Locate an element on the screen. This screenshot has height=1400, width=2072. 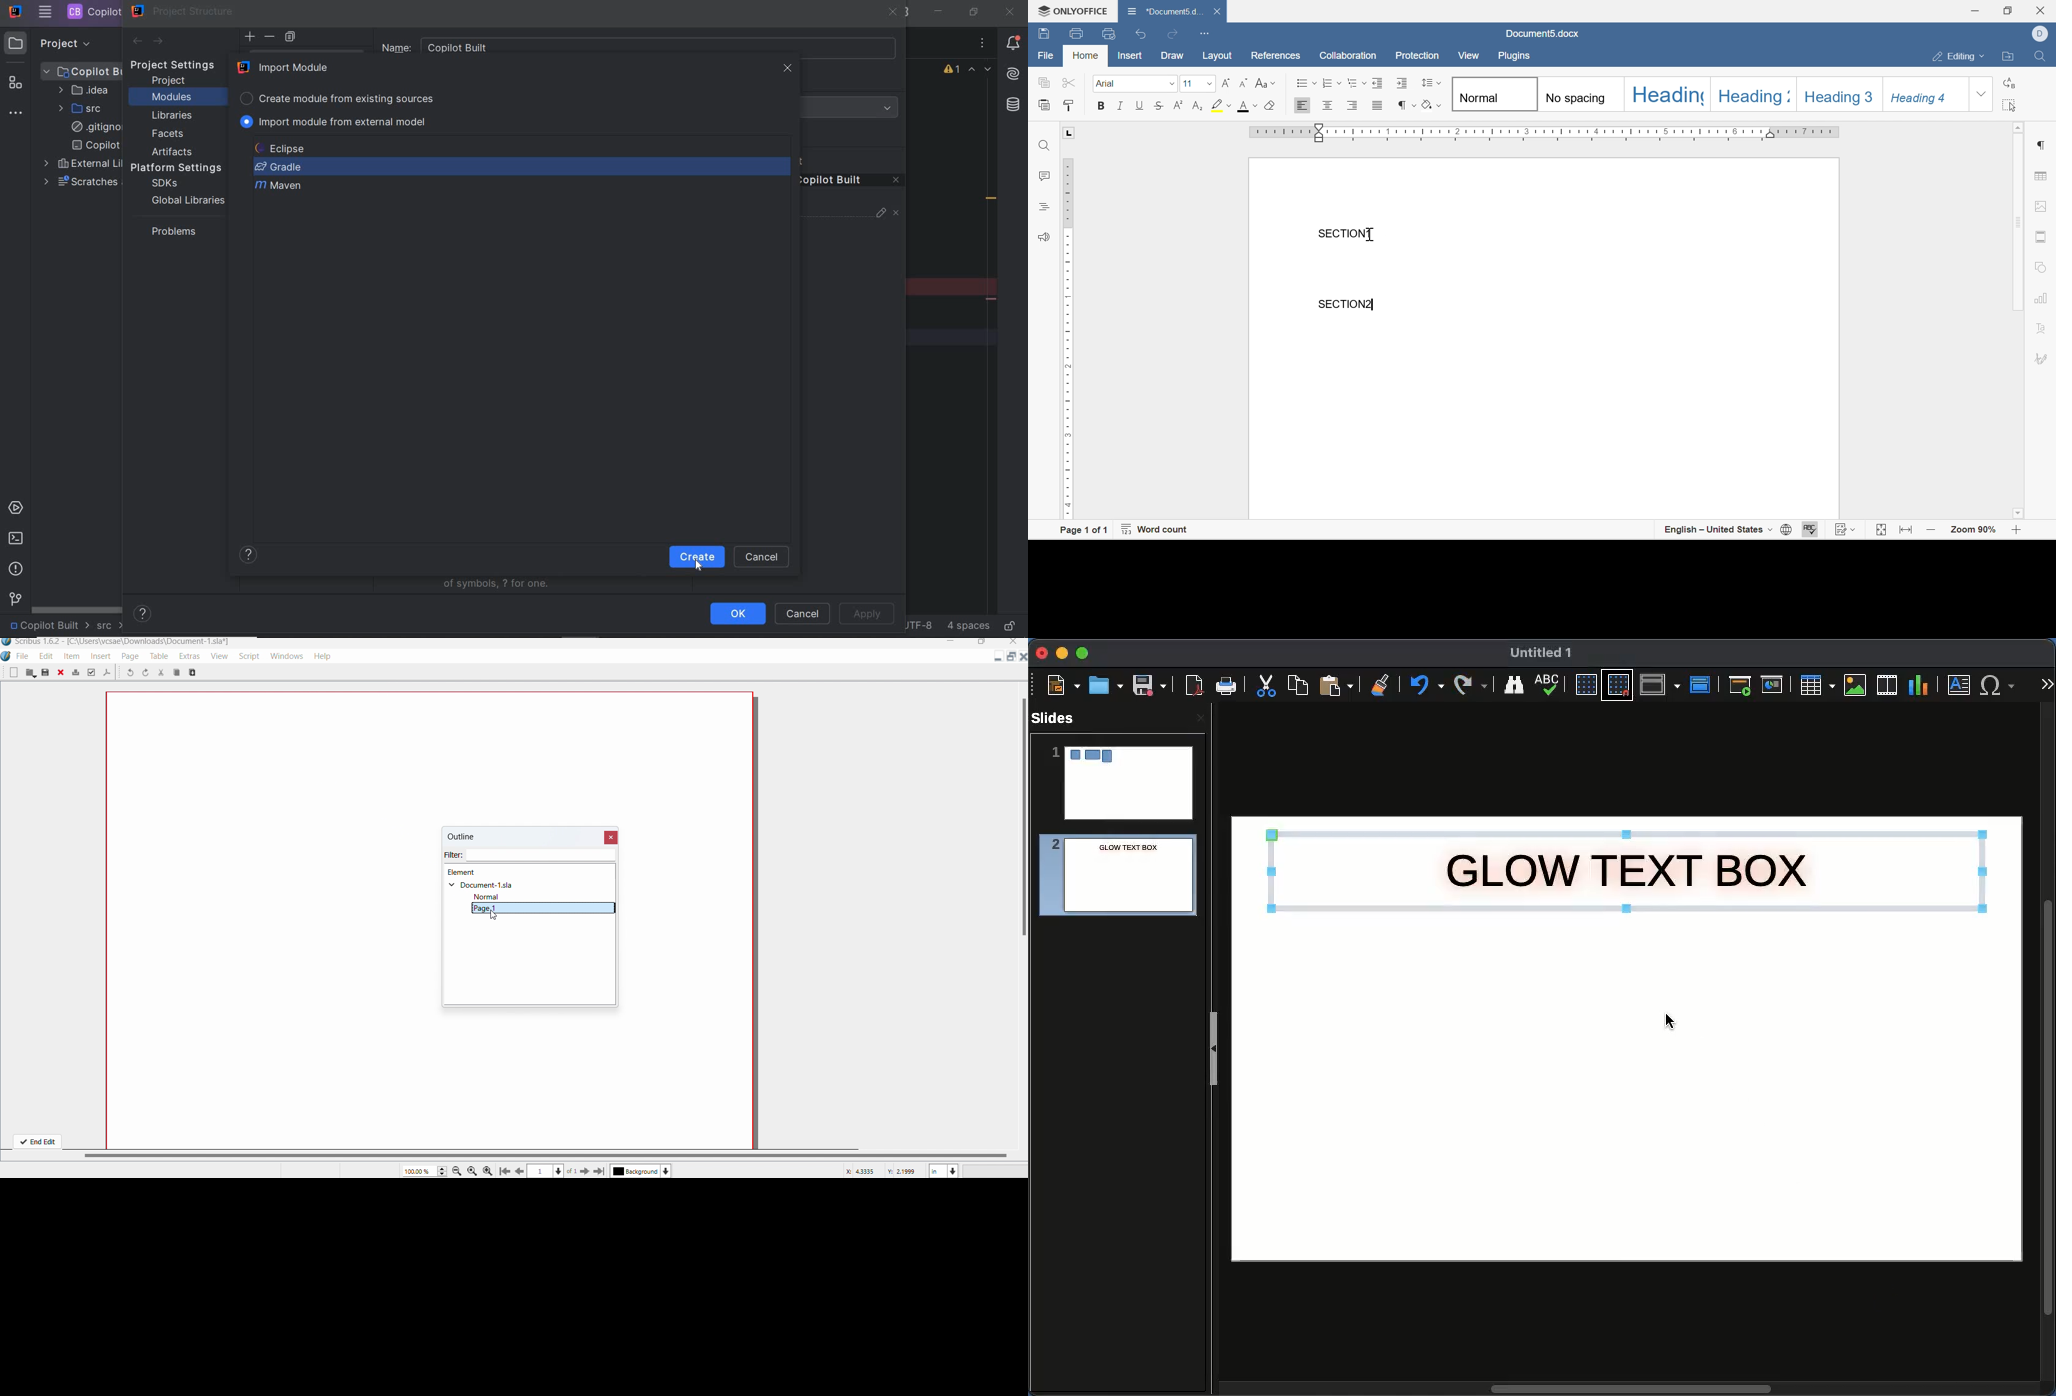
libraries is located at coordinates (173, 116).